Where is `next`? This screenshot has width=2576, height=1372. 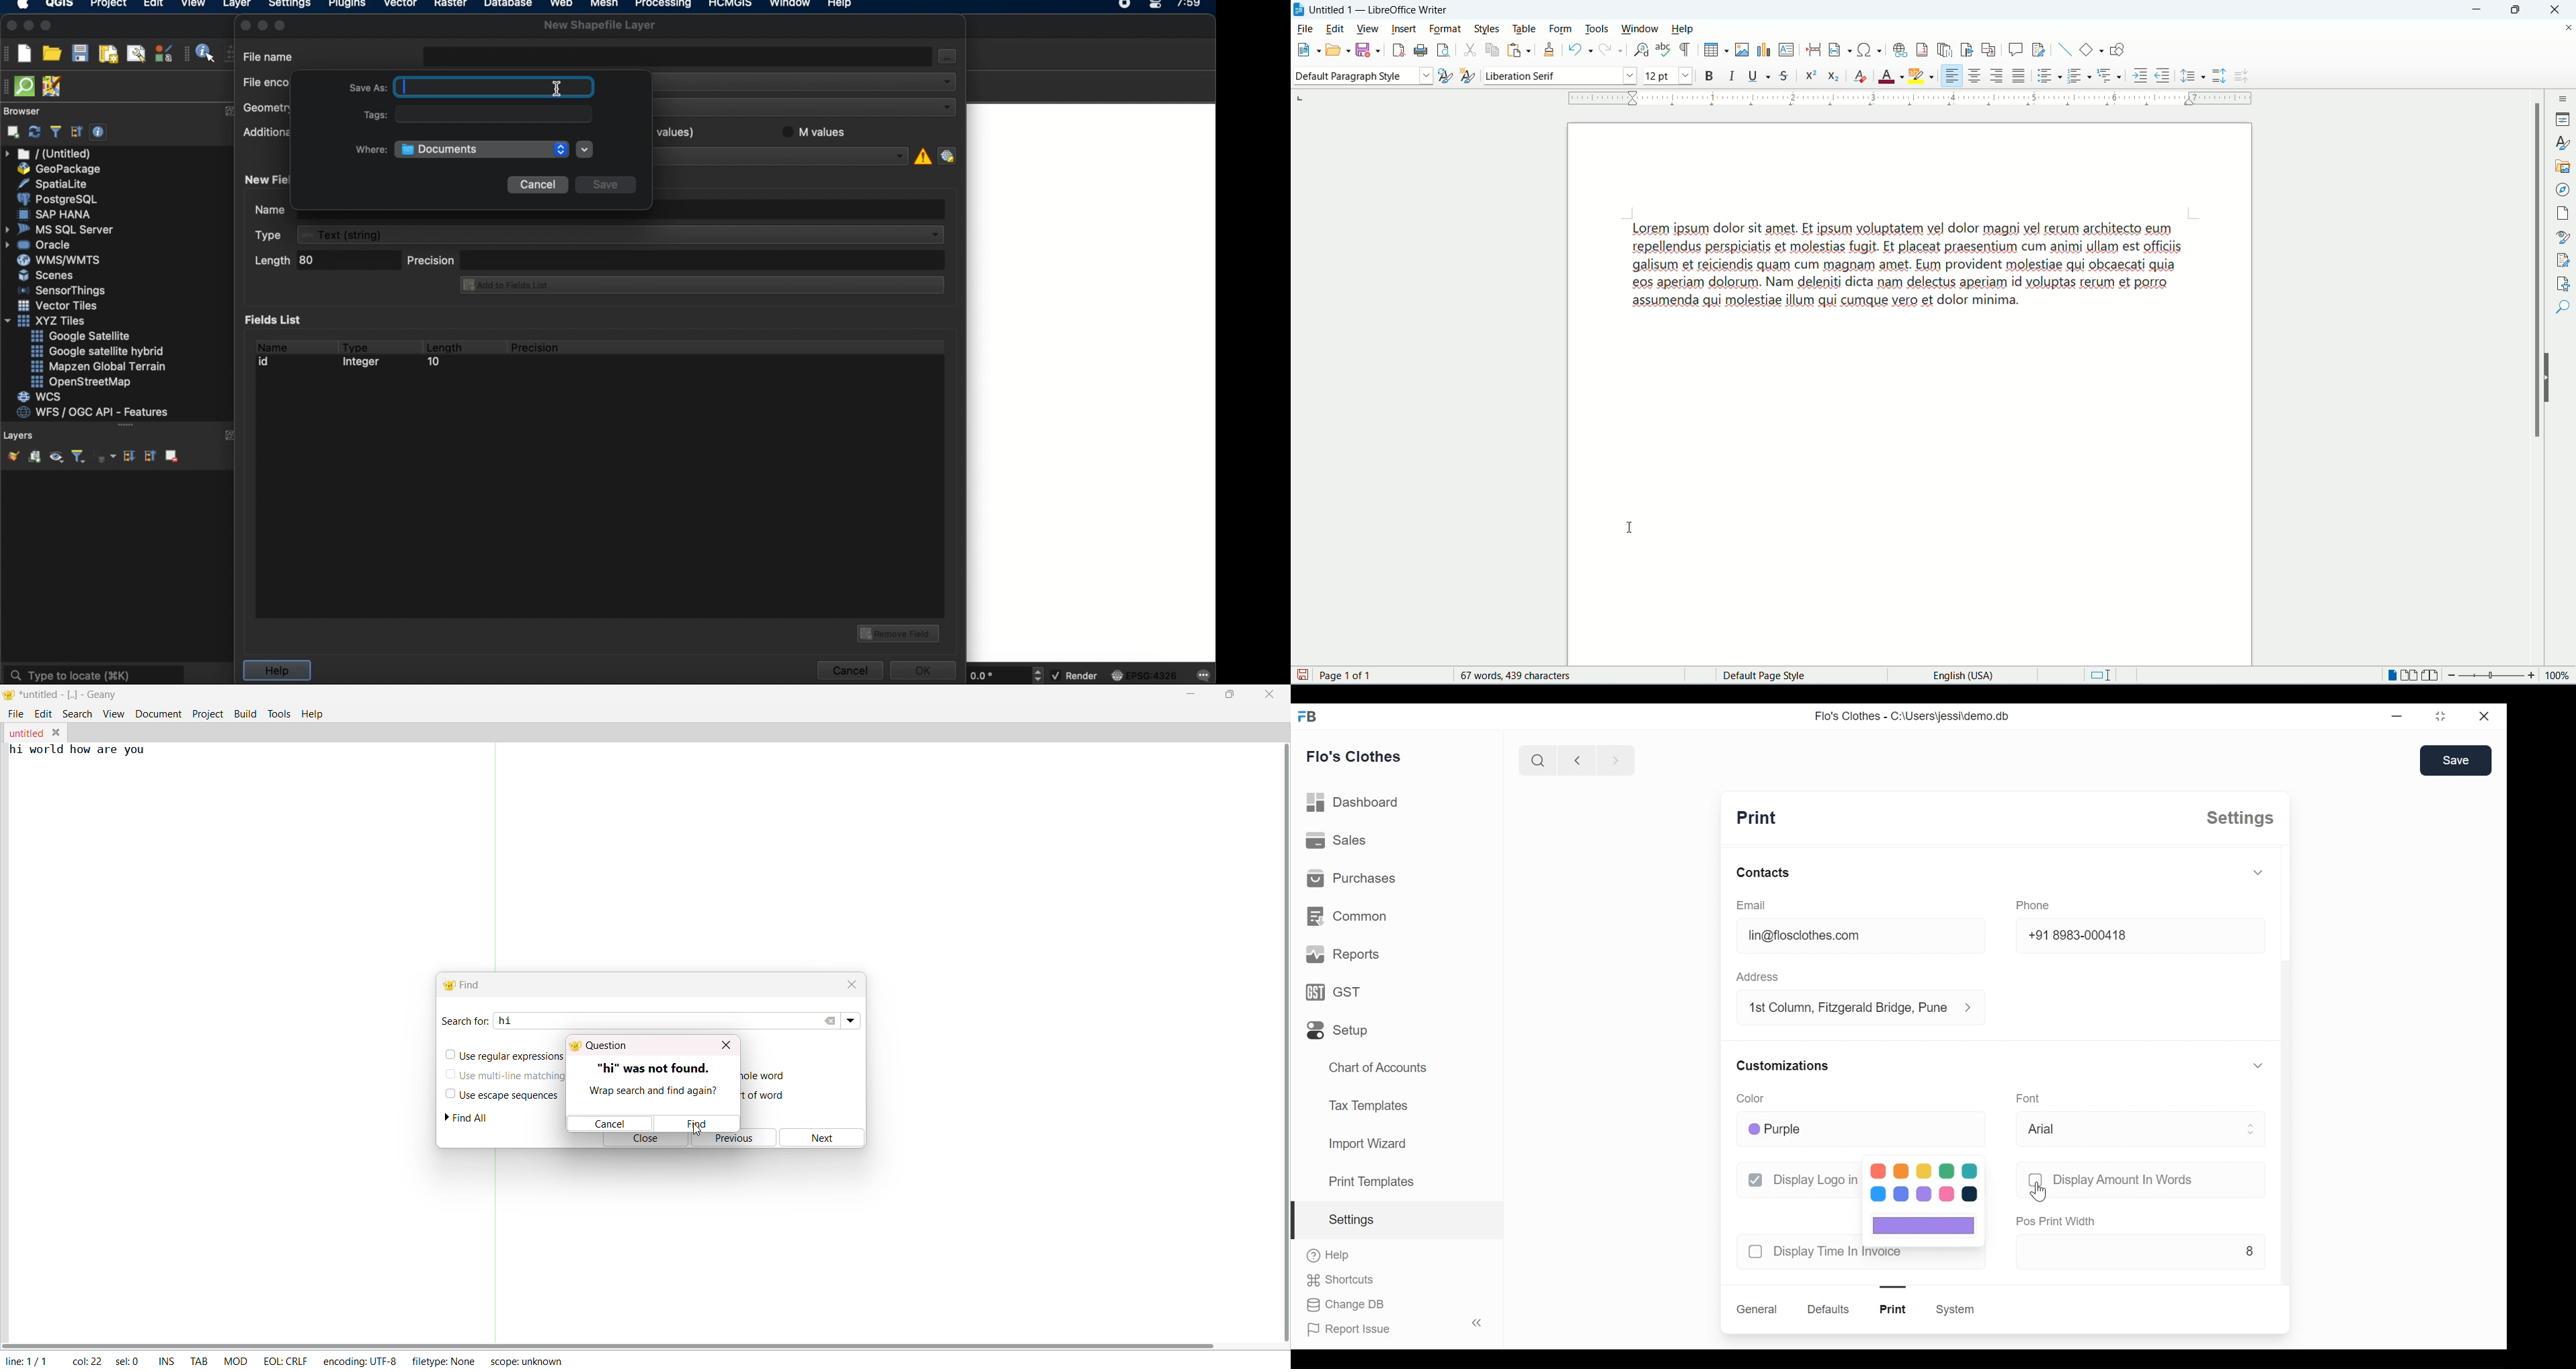
next is located at coordinates (1616, 760).